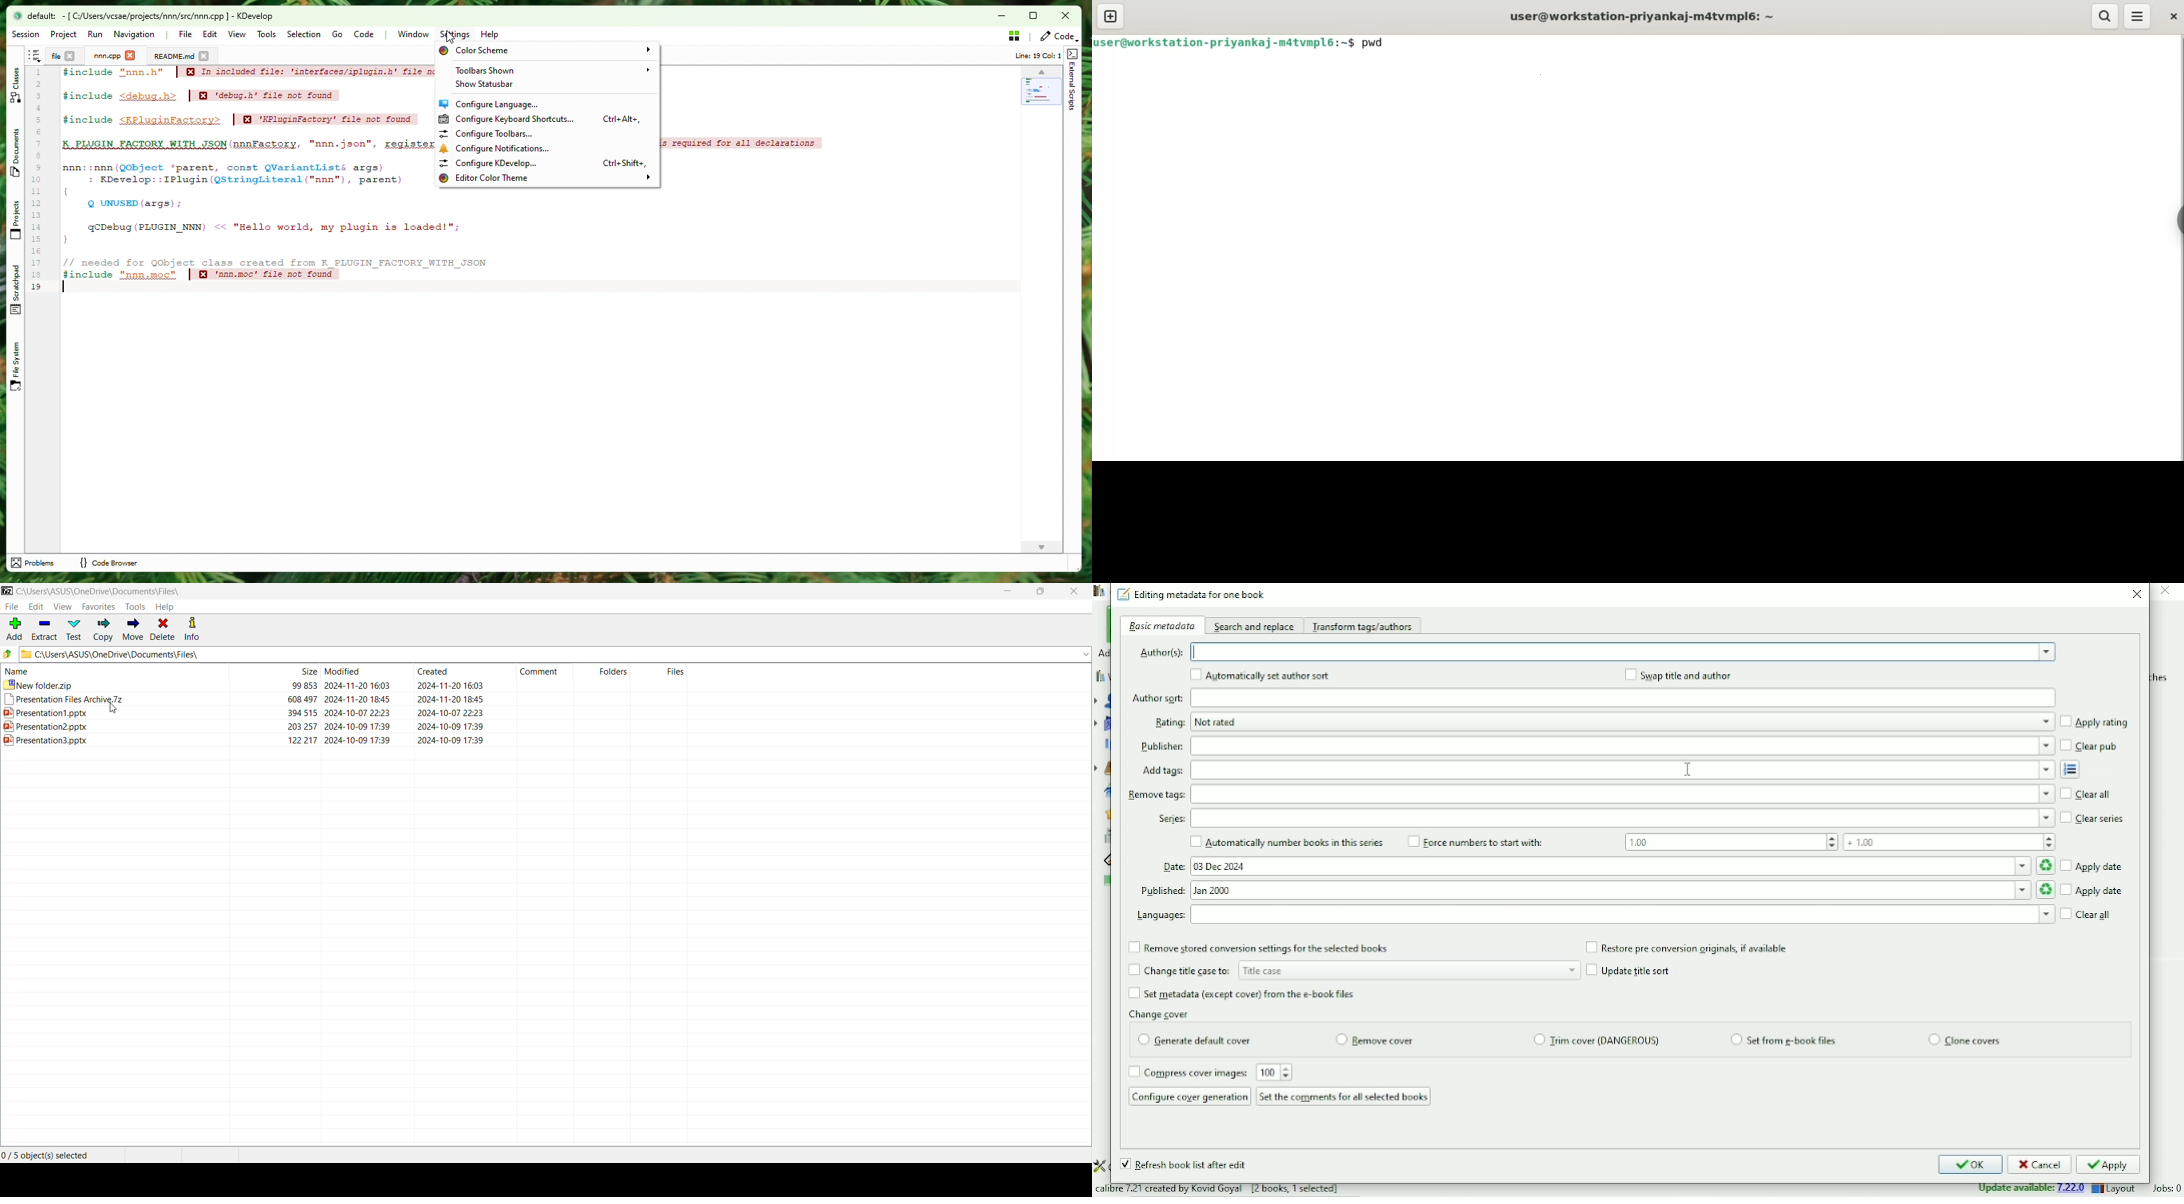 The height and width of the screenshot is (1204, 2184). I want to click on Cancel, so click(2039, 1165).